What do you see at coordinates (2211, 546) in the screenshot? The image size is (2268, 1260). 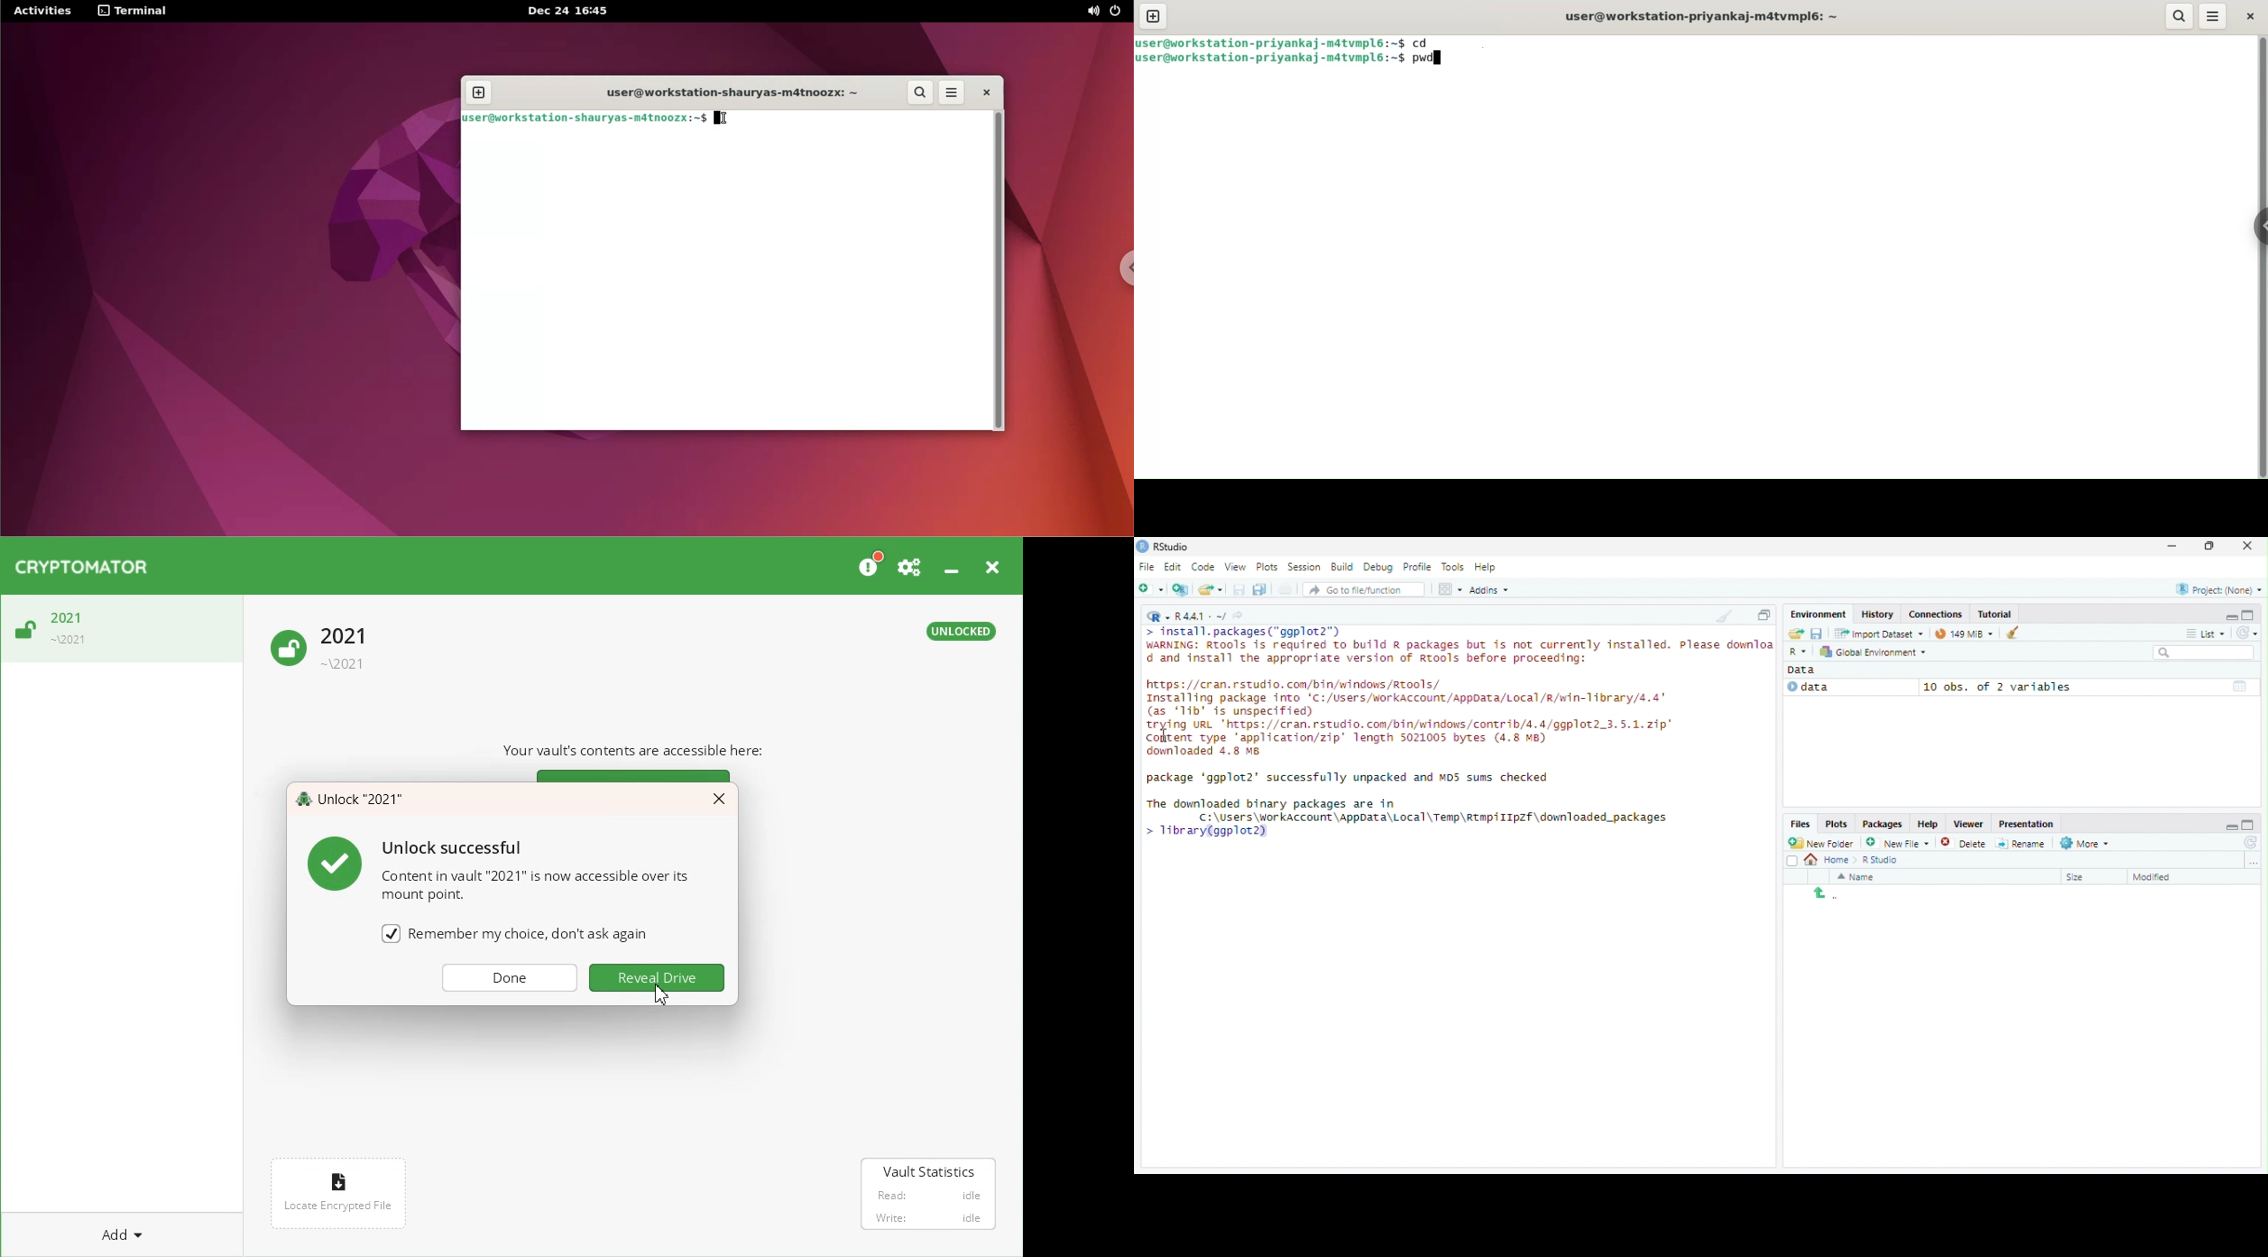 I see `Maximize` at bounding box center [2211, 546].